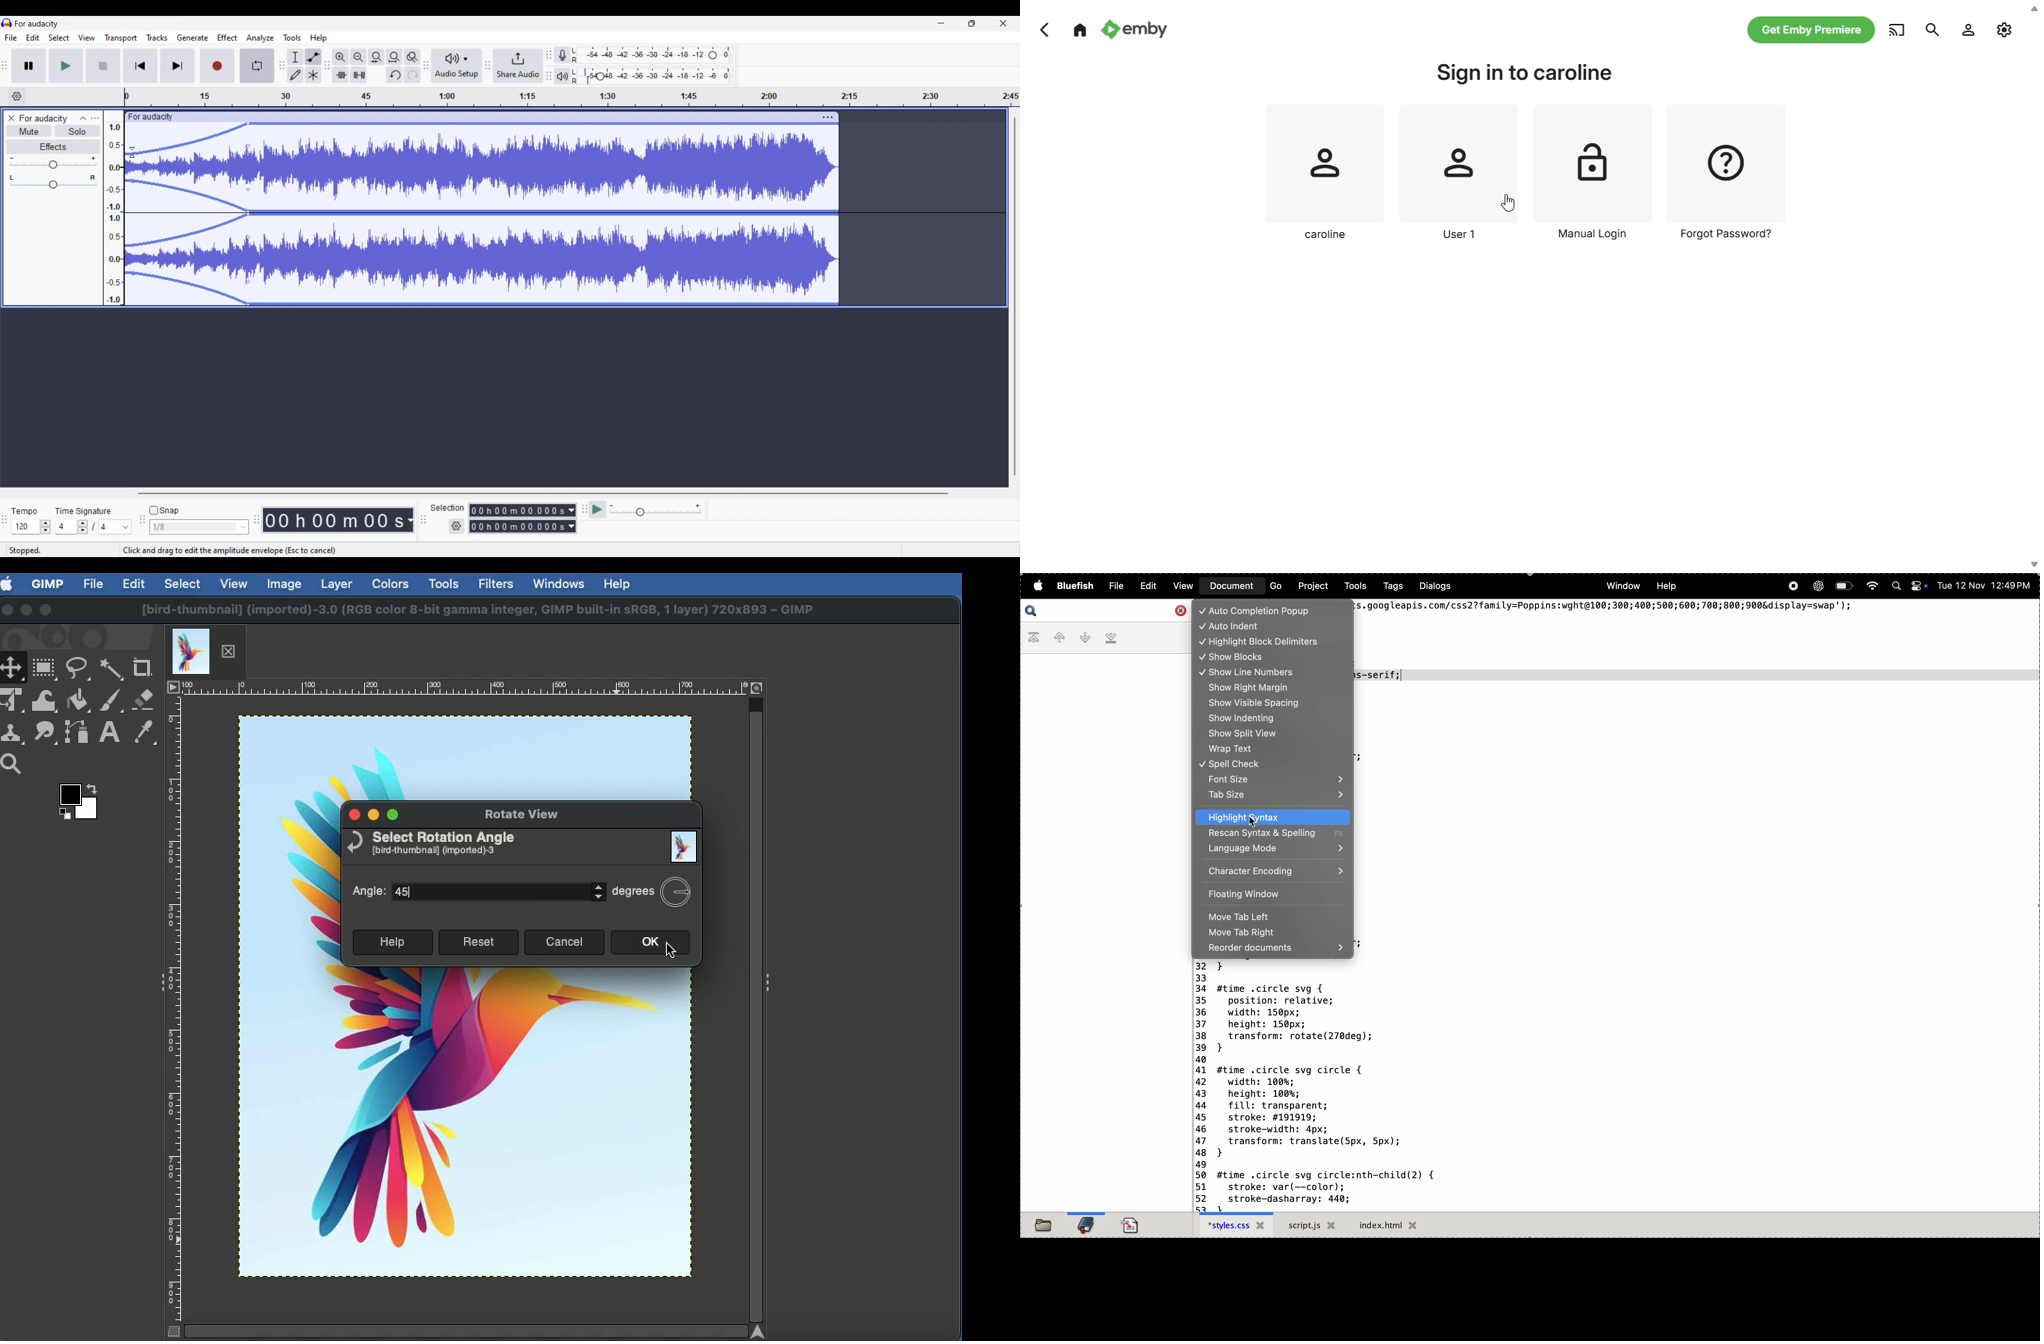 The image size is (2044, 1344). Describe the element at coordinates (1003, 23) in the screenshot. I see `Close interface` at that location.